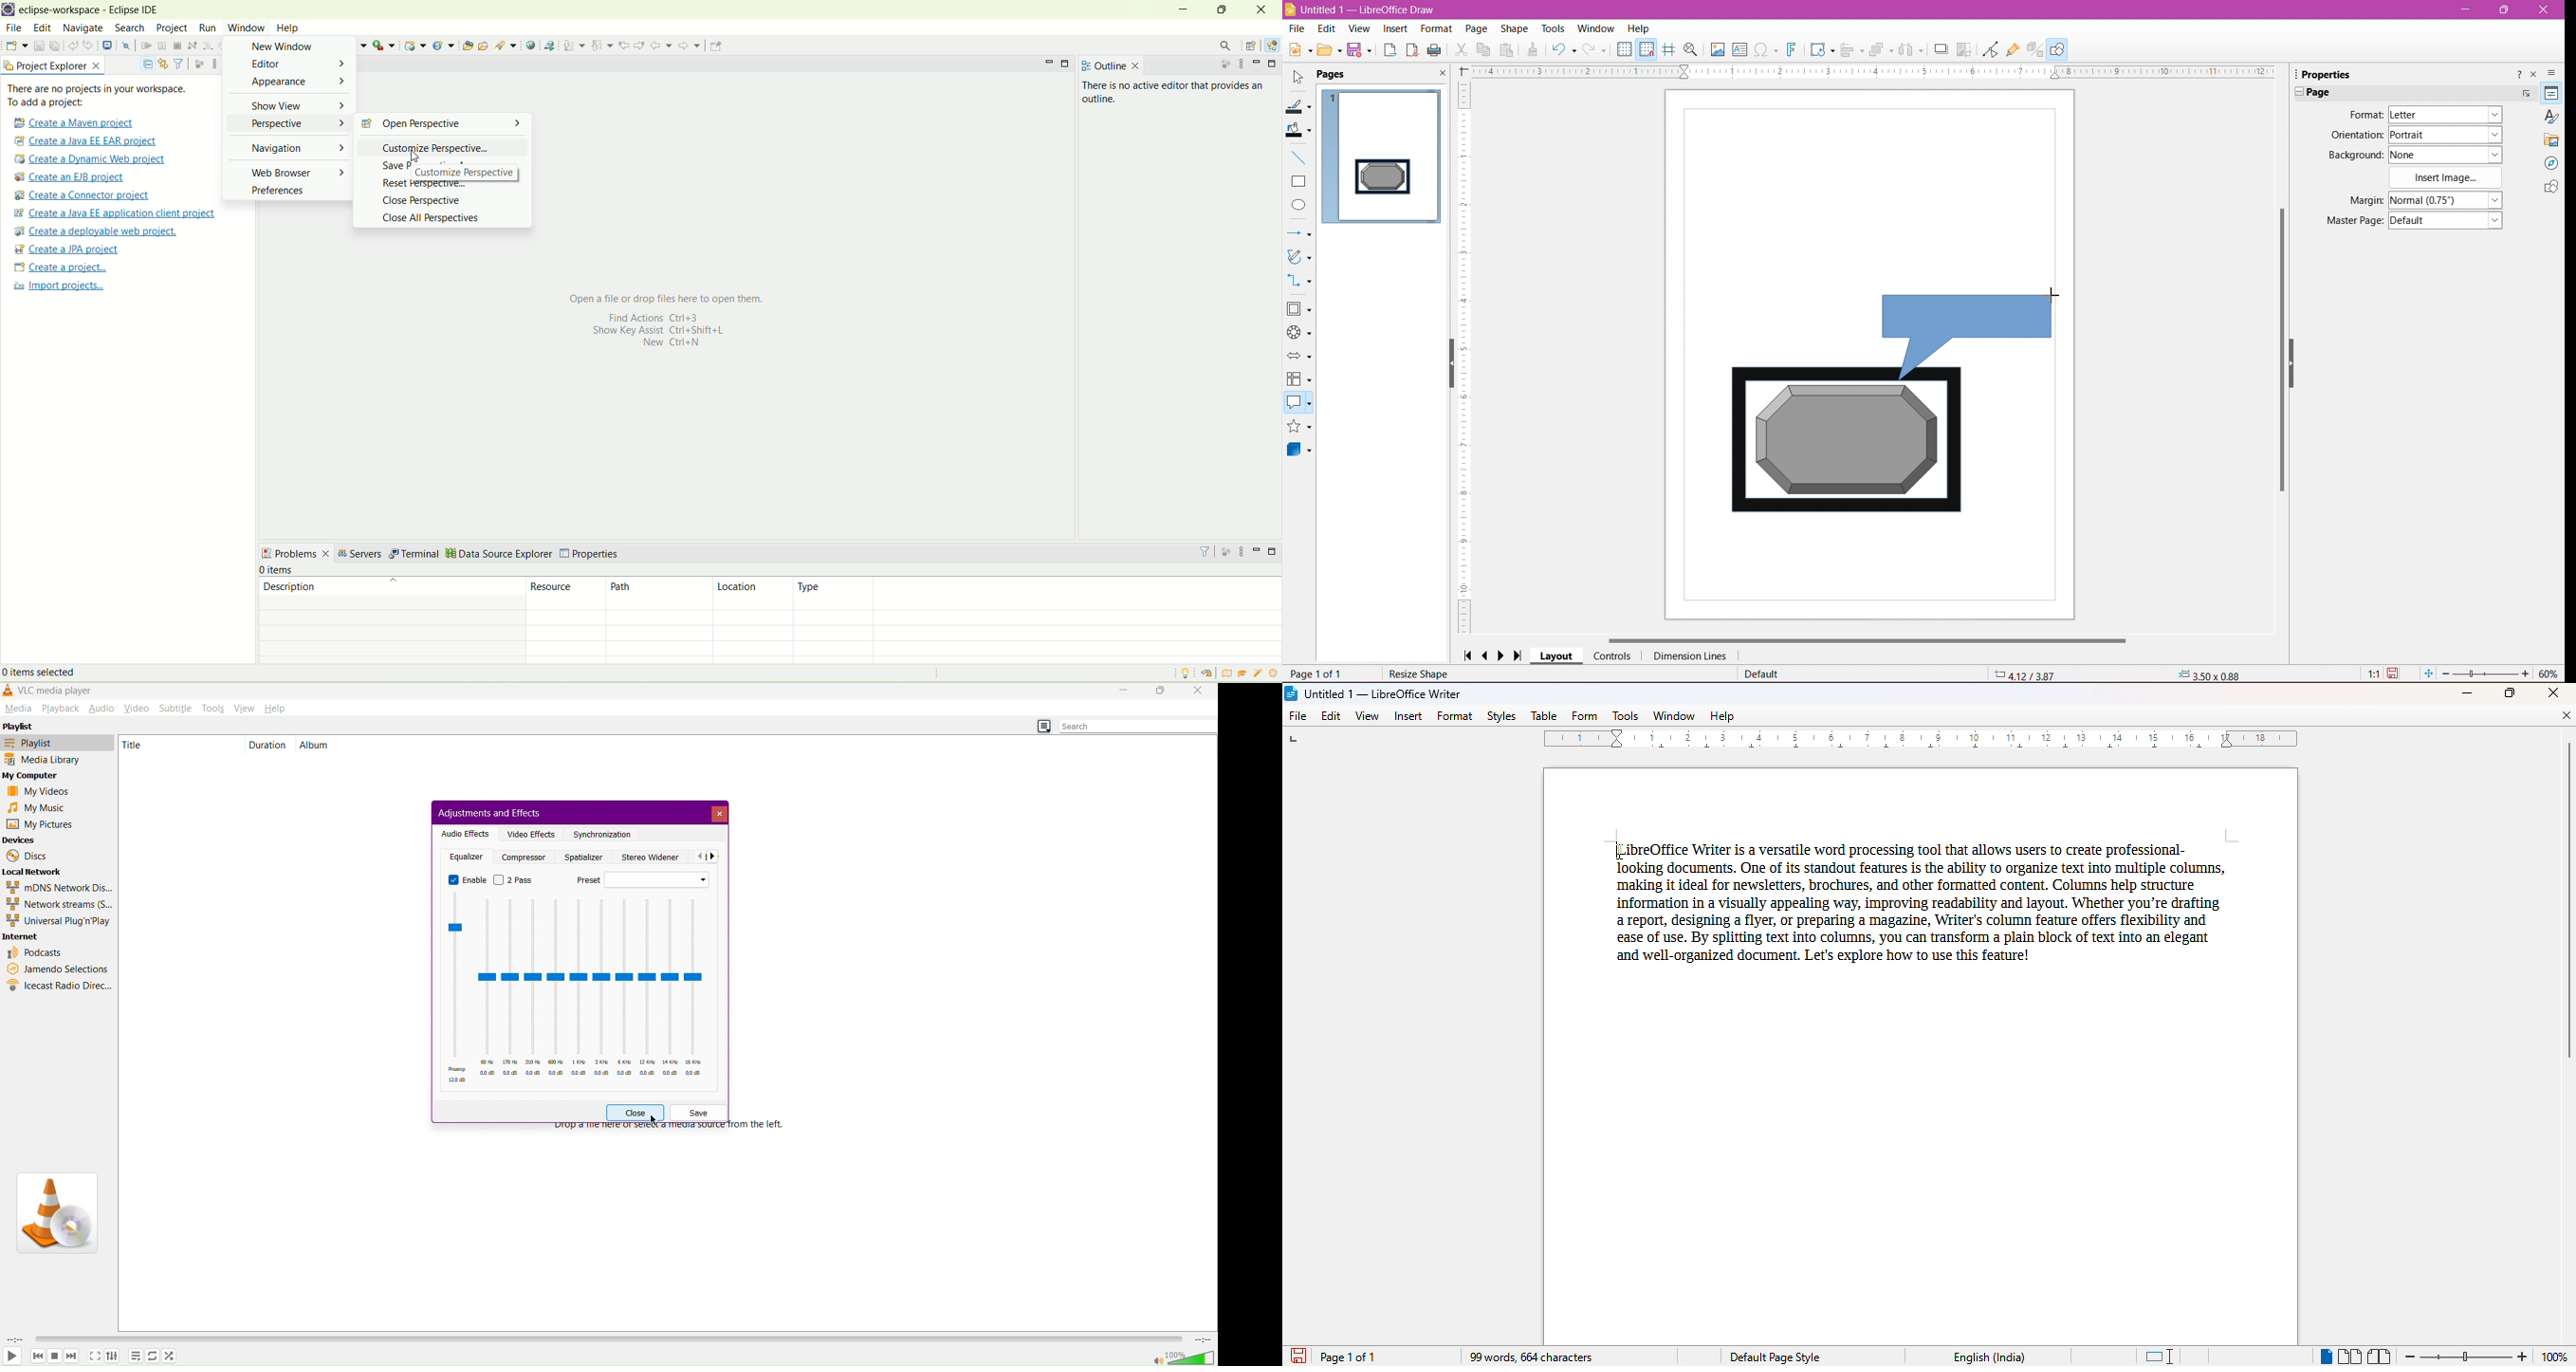  I want to click on create a new java servlet, so click(442, 45).